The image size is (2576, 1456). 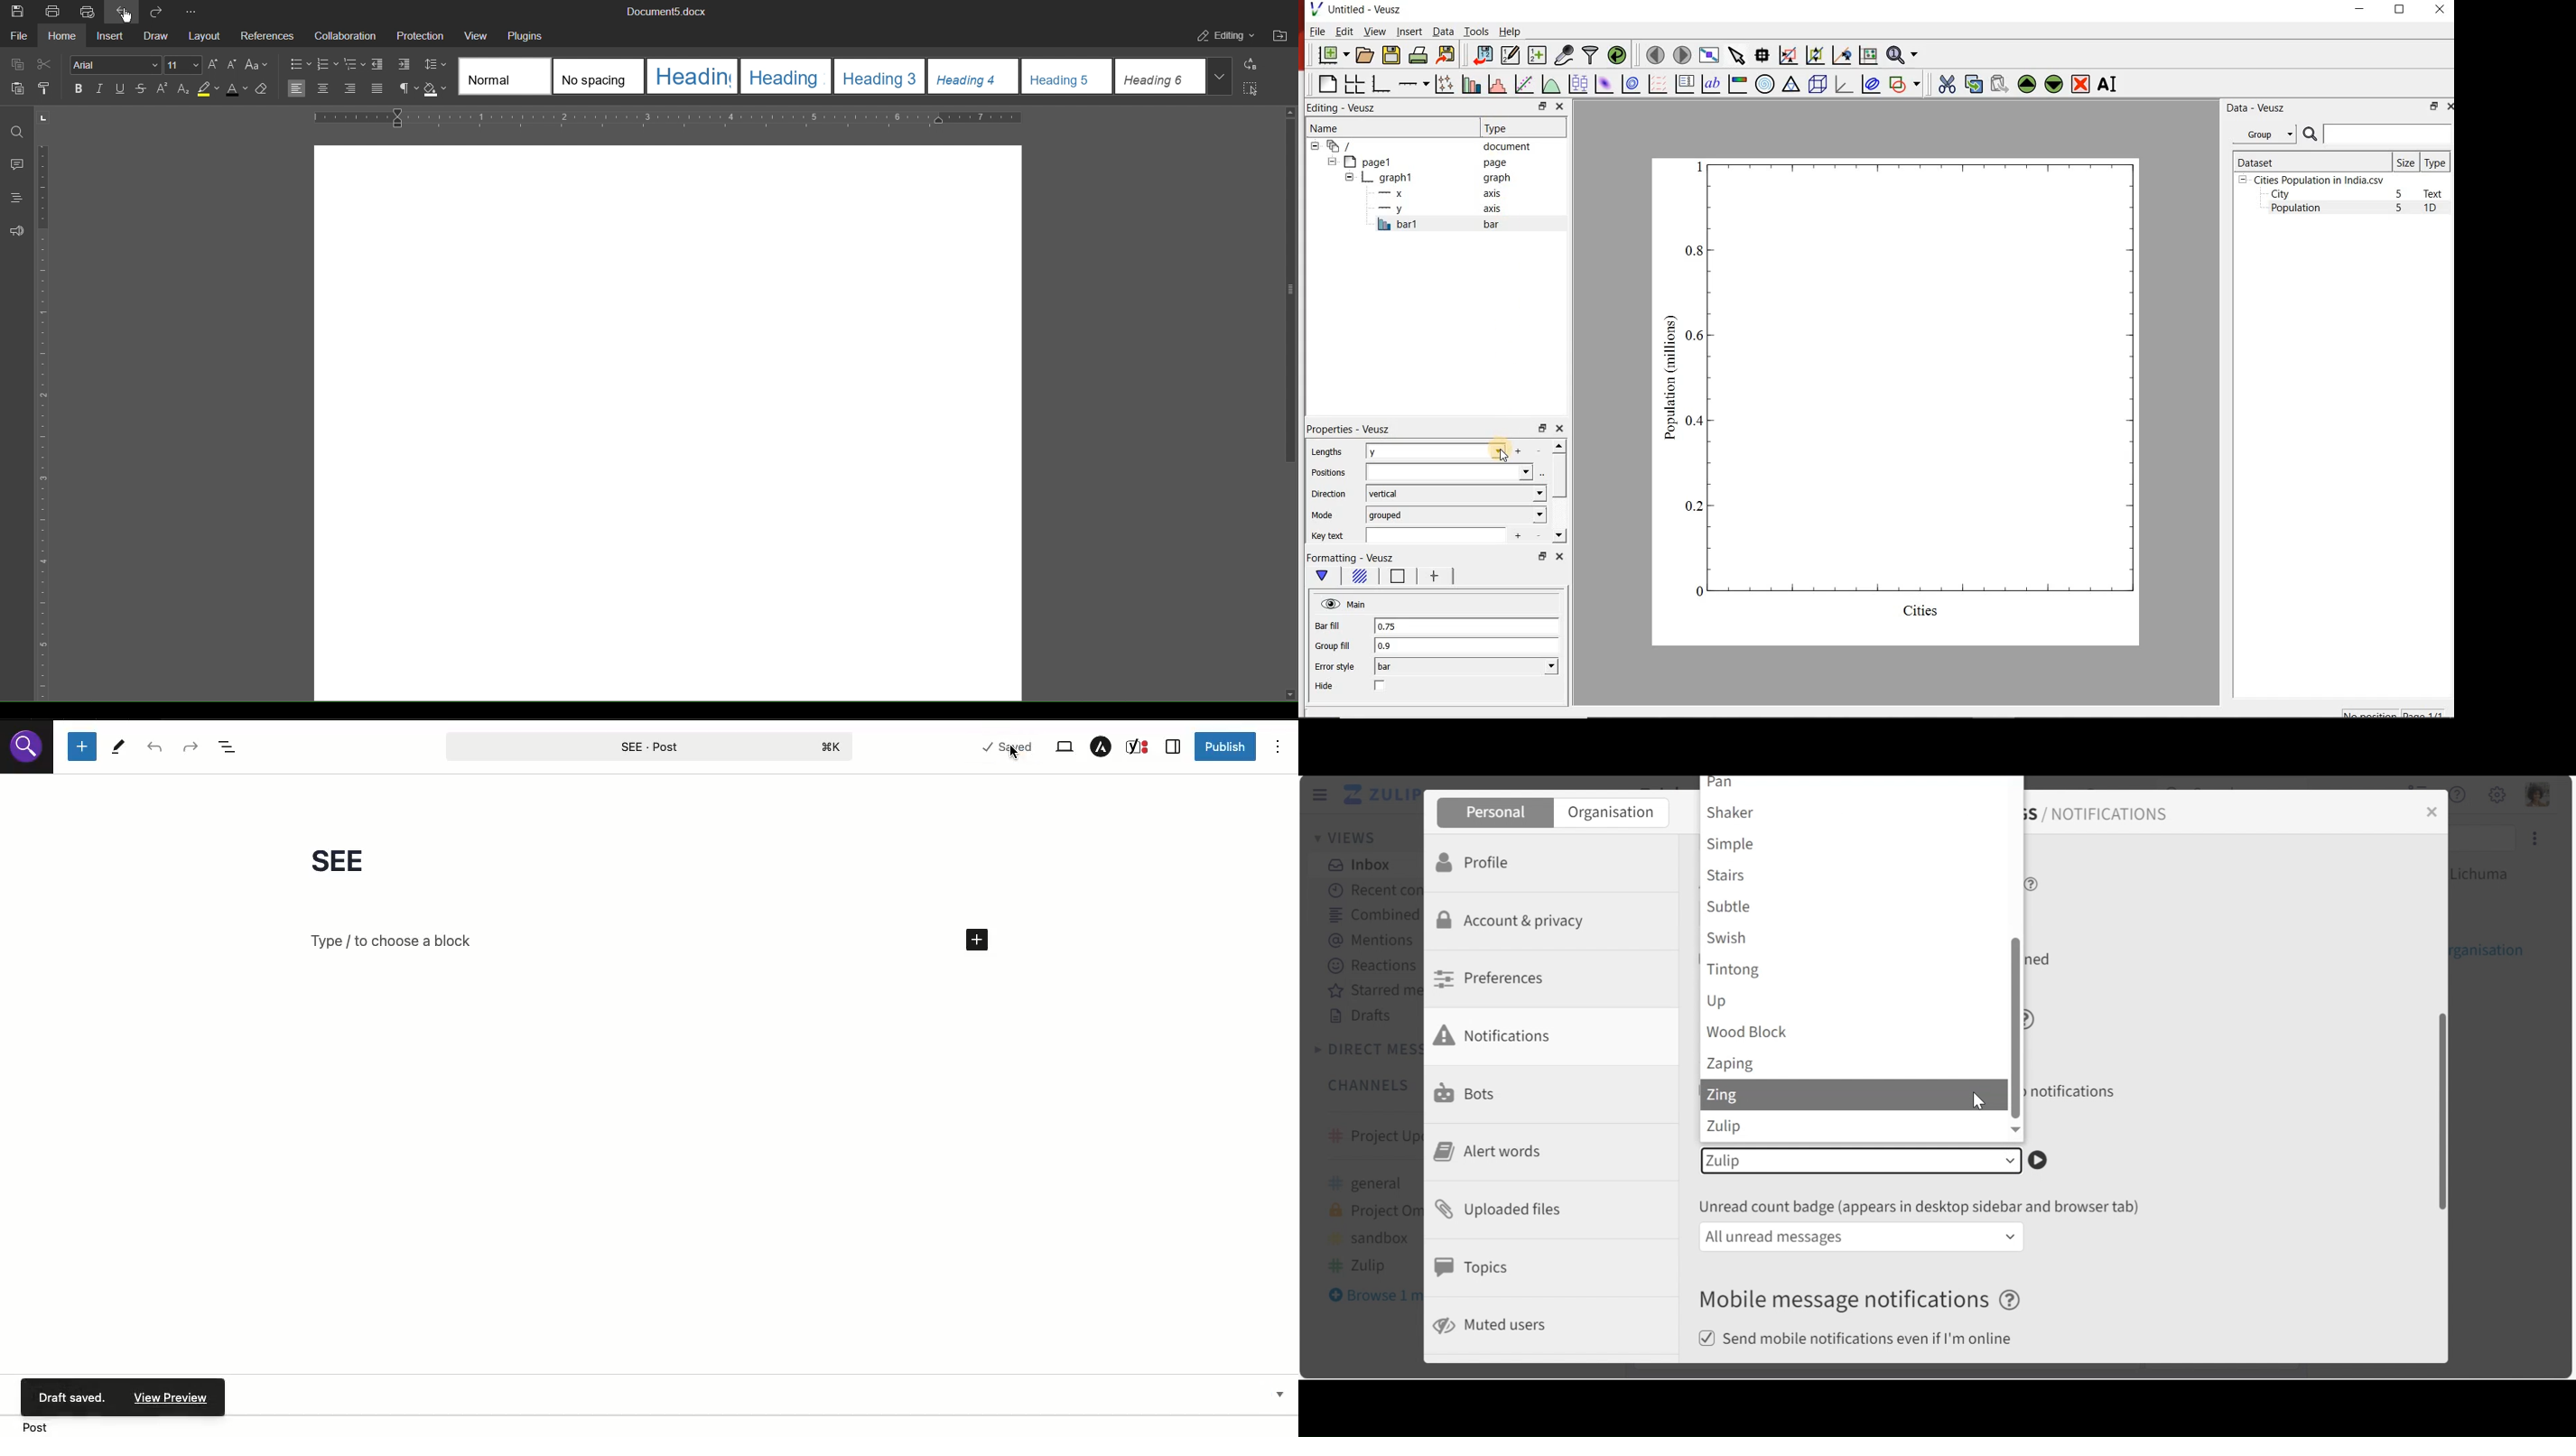 What do you see at coordinates (162, 89) in the screenshot?
I see `Superscript` at bounding box center [162, 89].